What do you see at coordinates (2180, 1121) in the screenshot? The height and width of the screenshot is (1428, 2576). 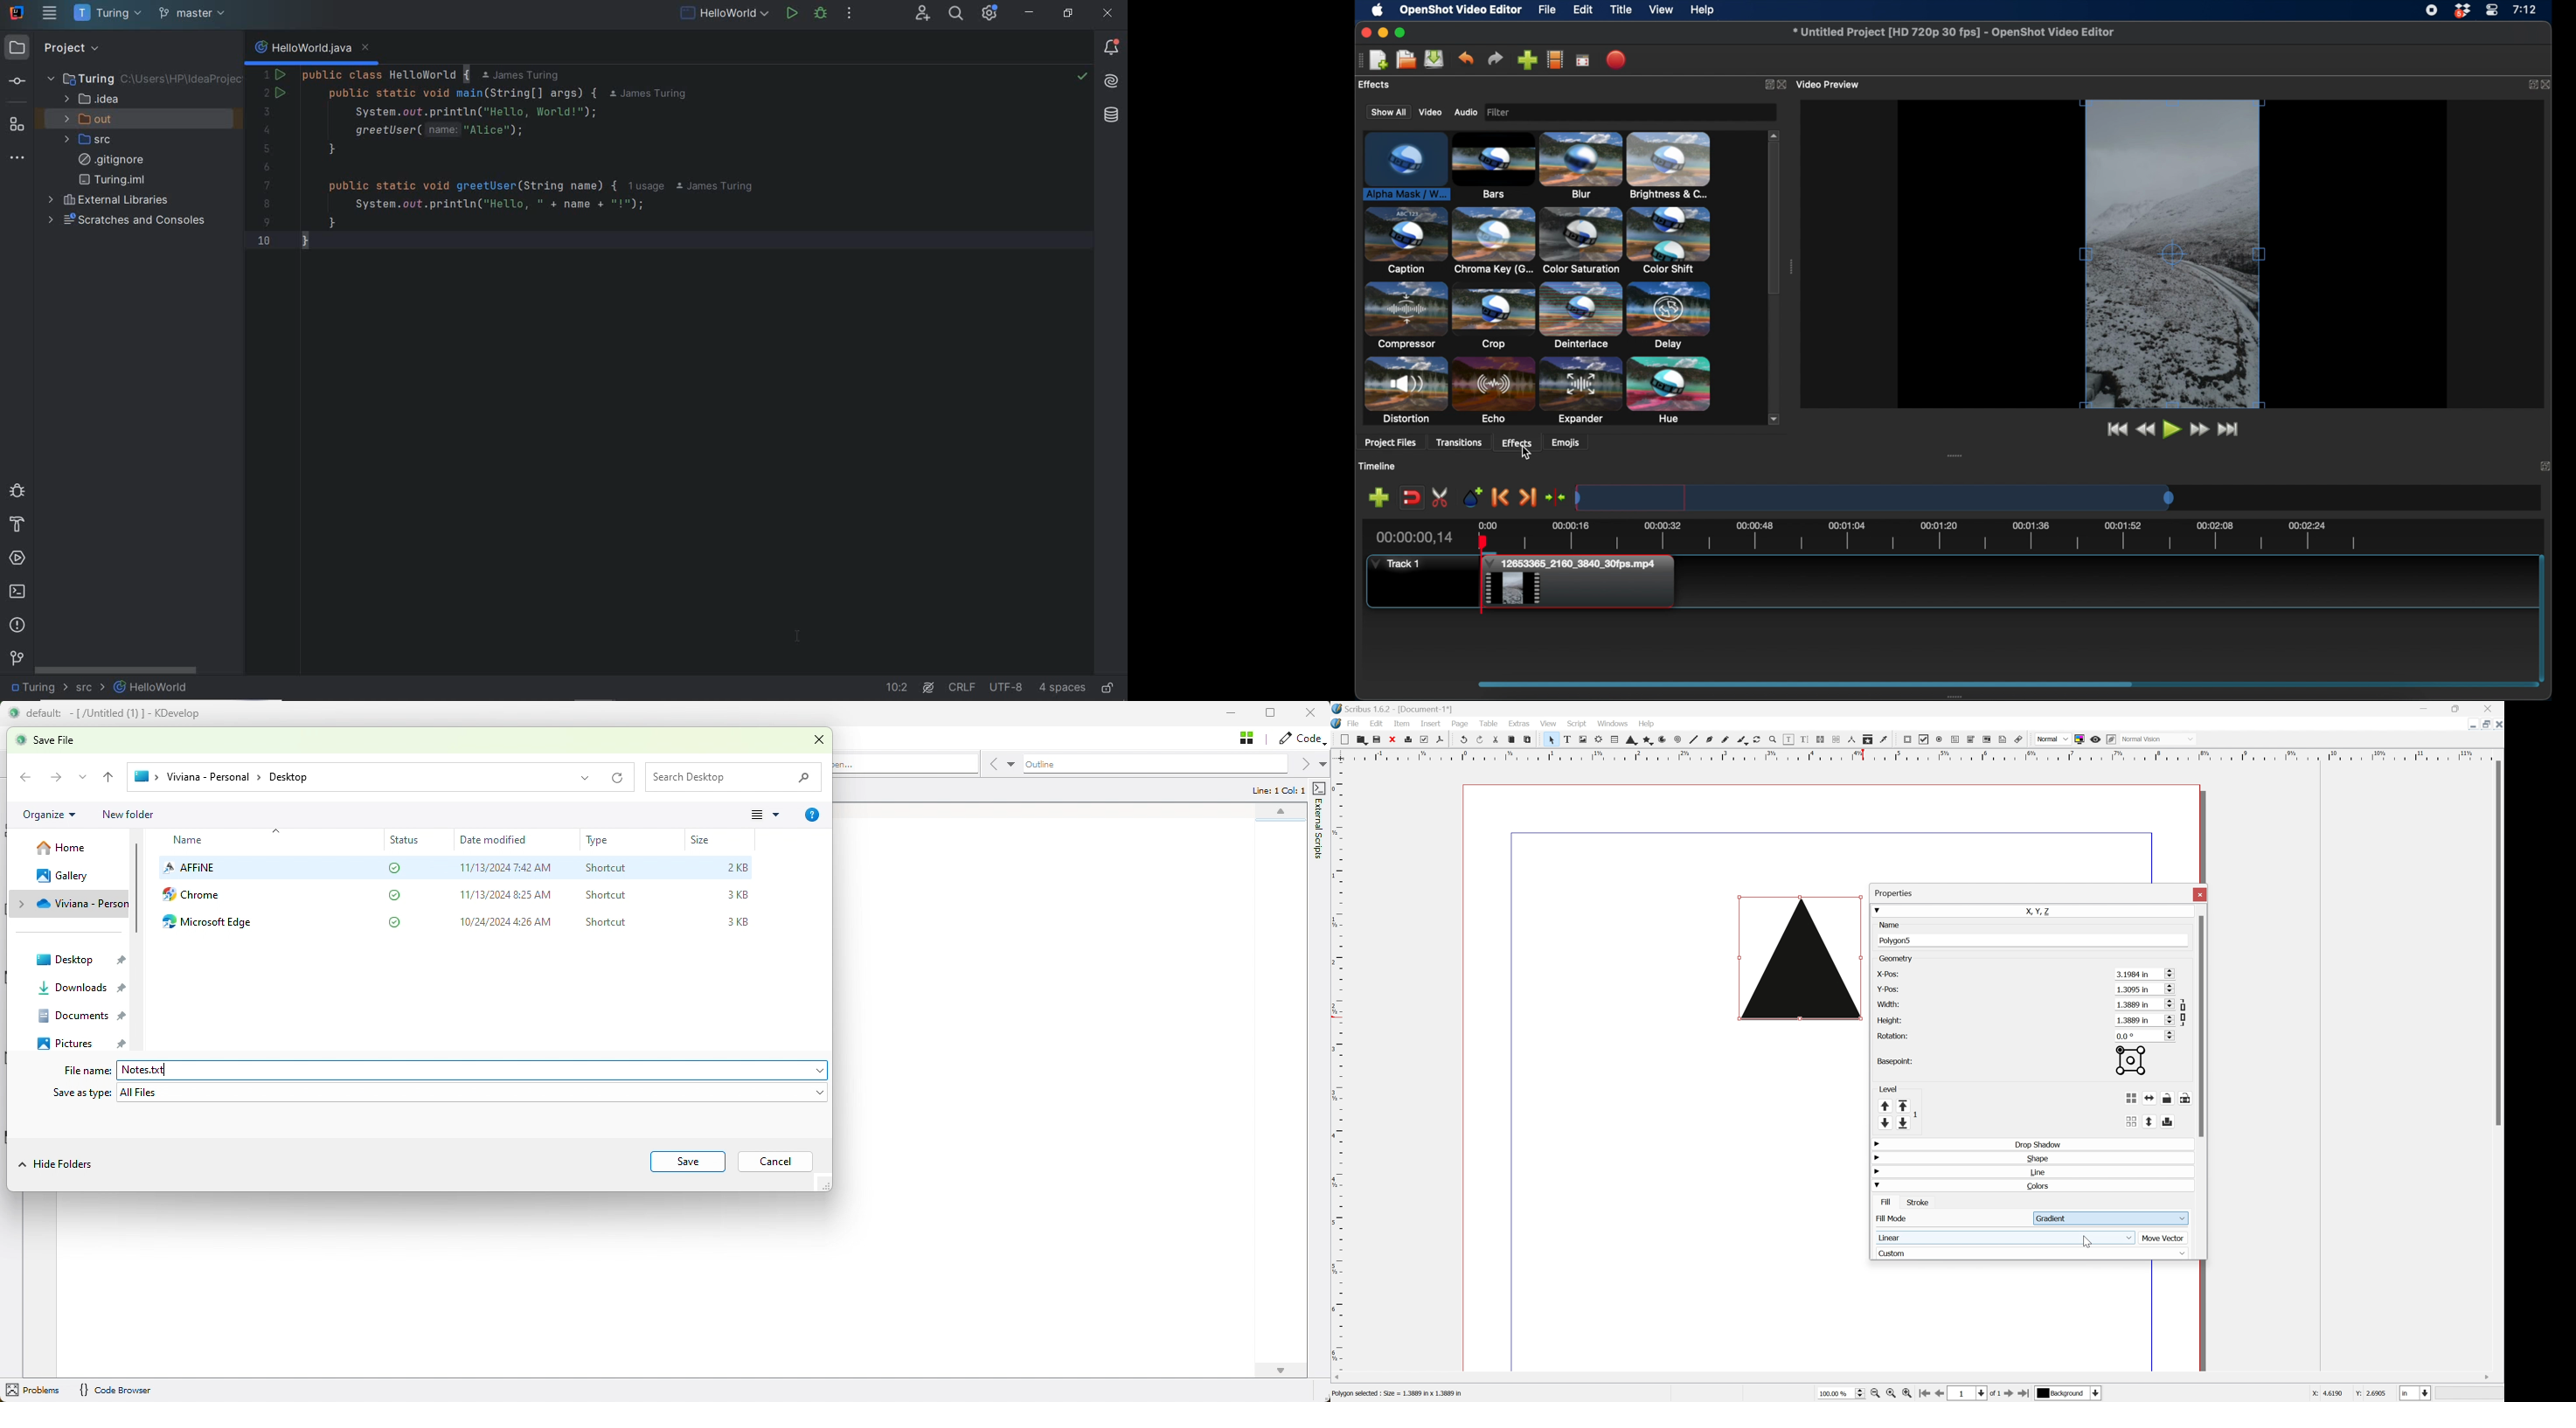 I see `Enable disable exporting objects` at bounding box center [2180, 1121].